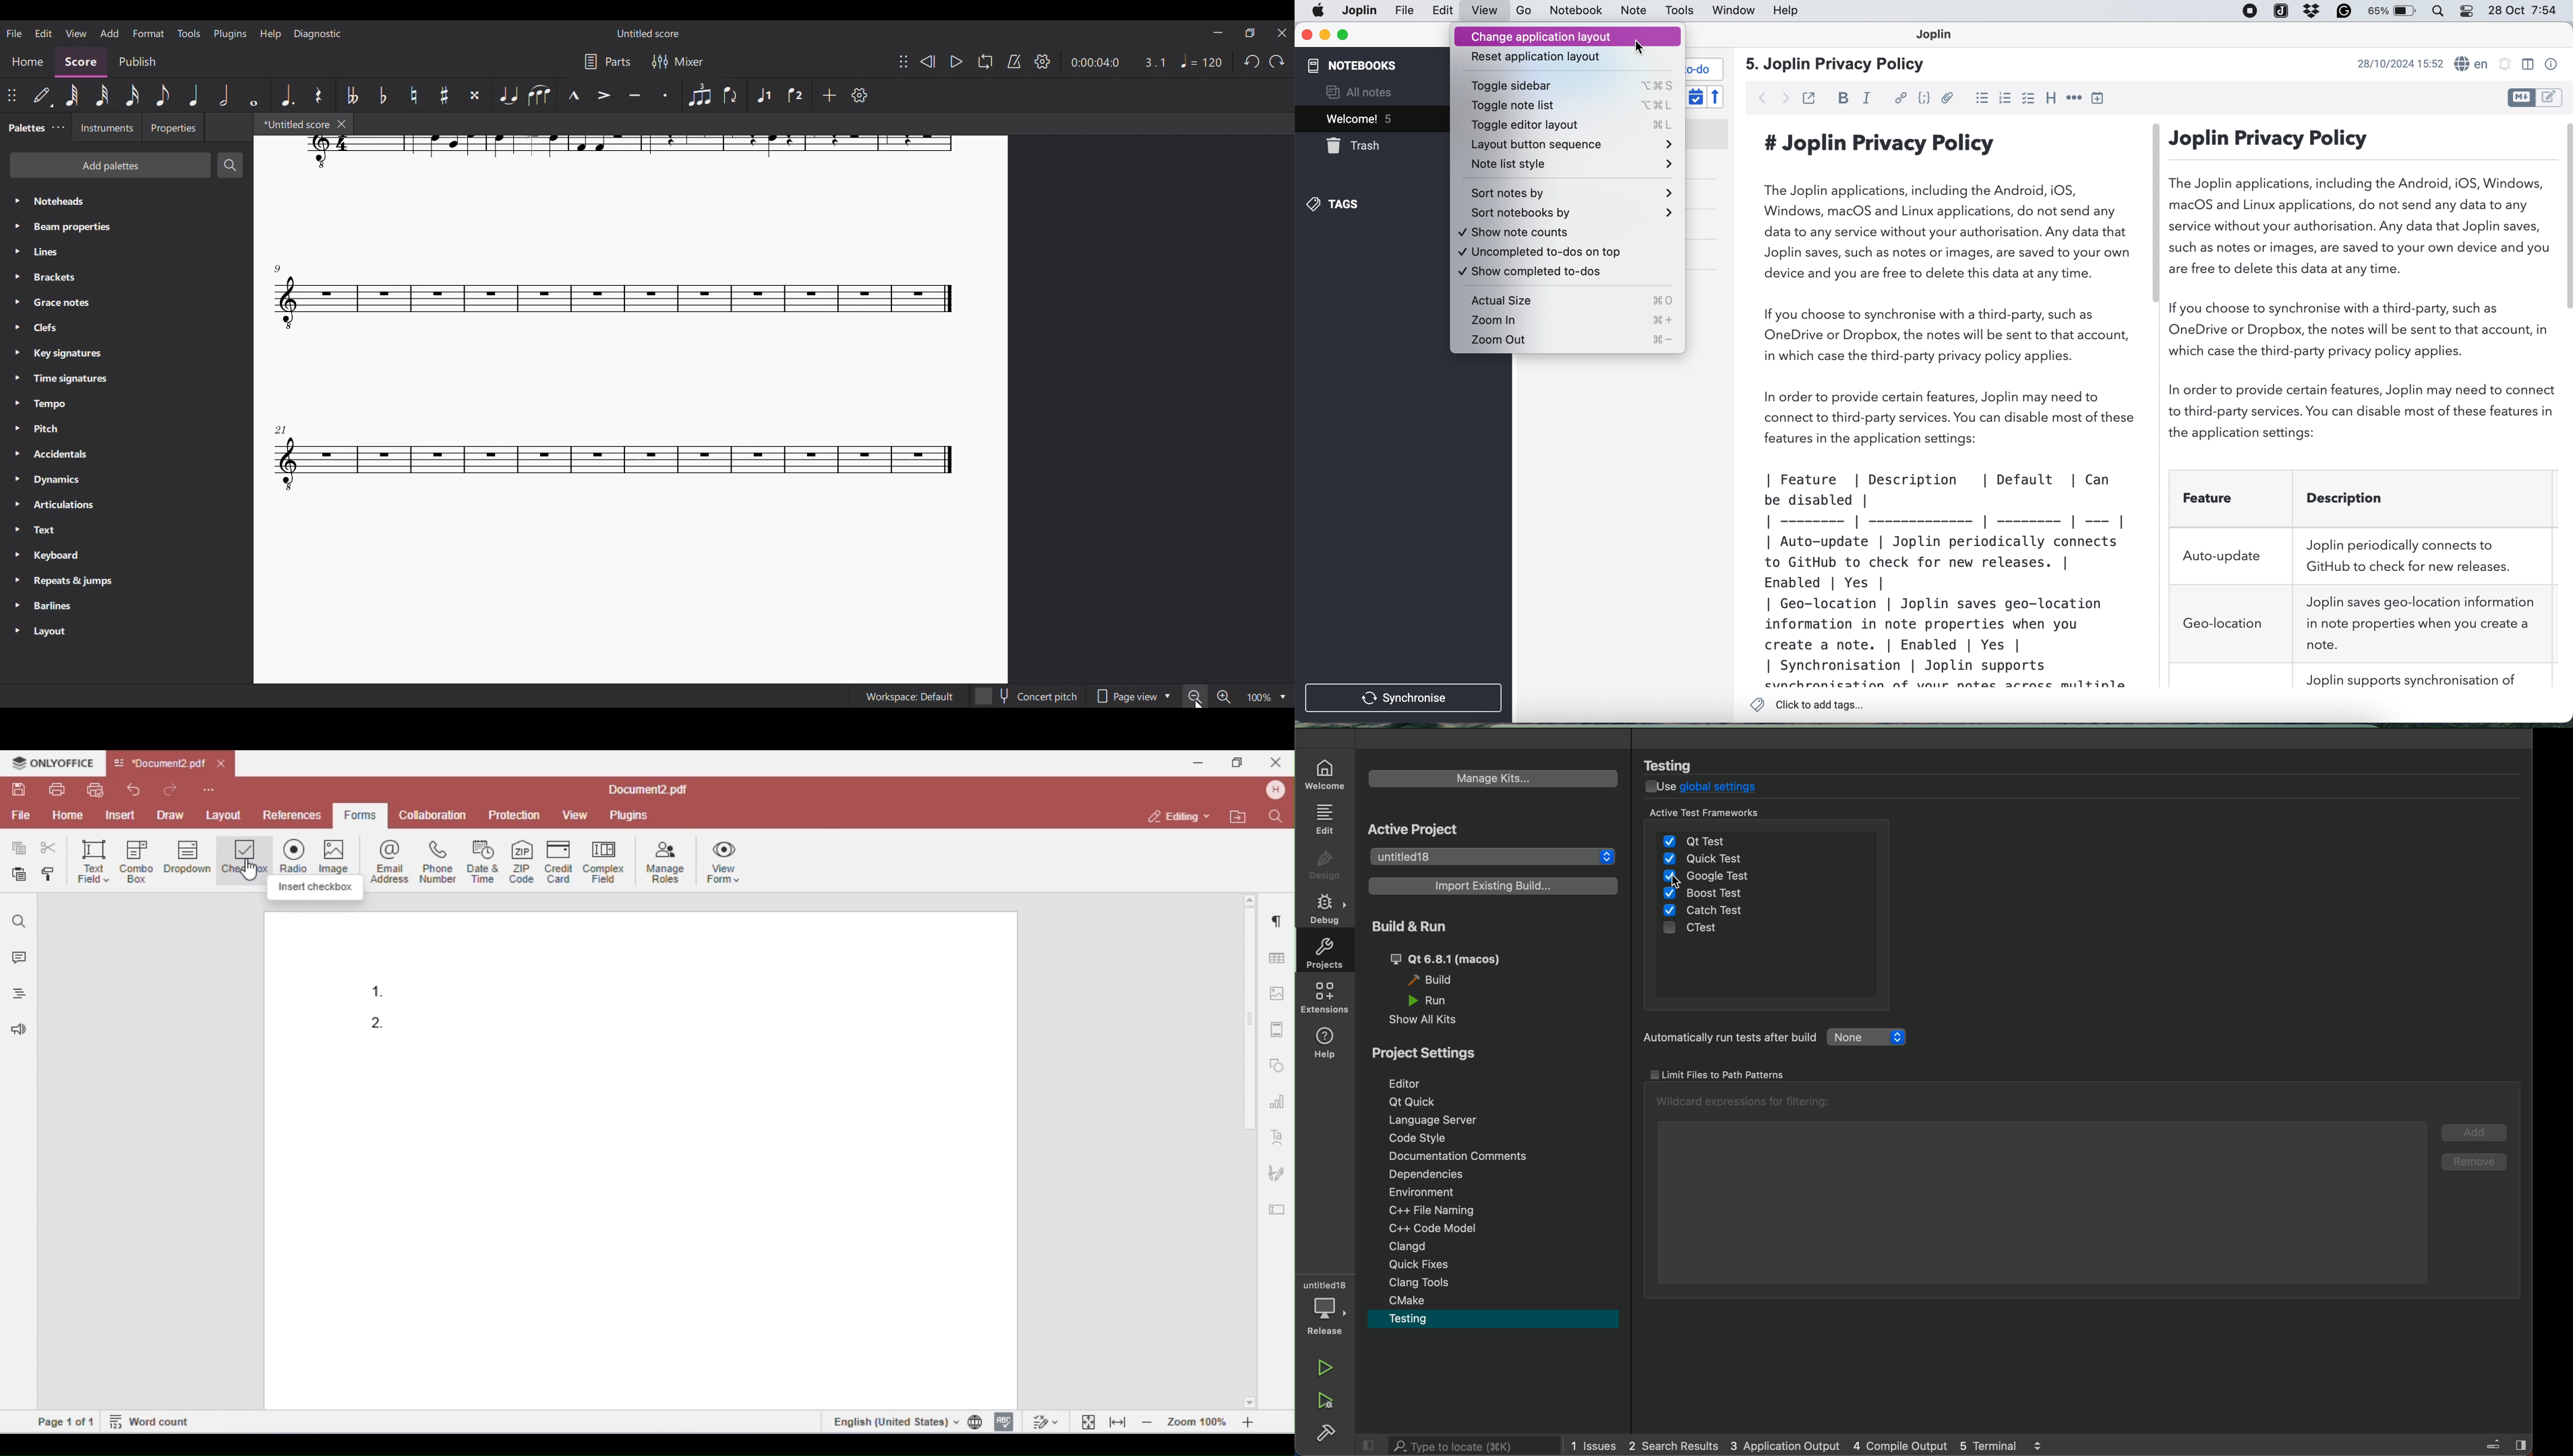 This screenshot has width=2576, height=1456. What do you see at coordinates (102, 96) in the screenshot?
I see `32nd note` at bounding box center [102, 96].